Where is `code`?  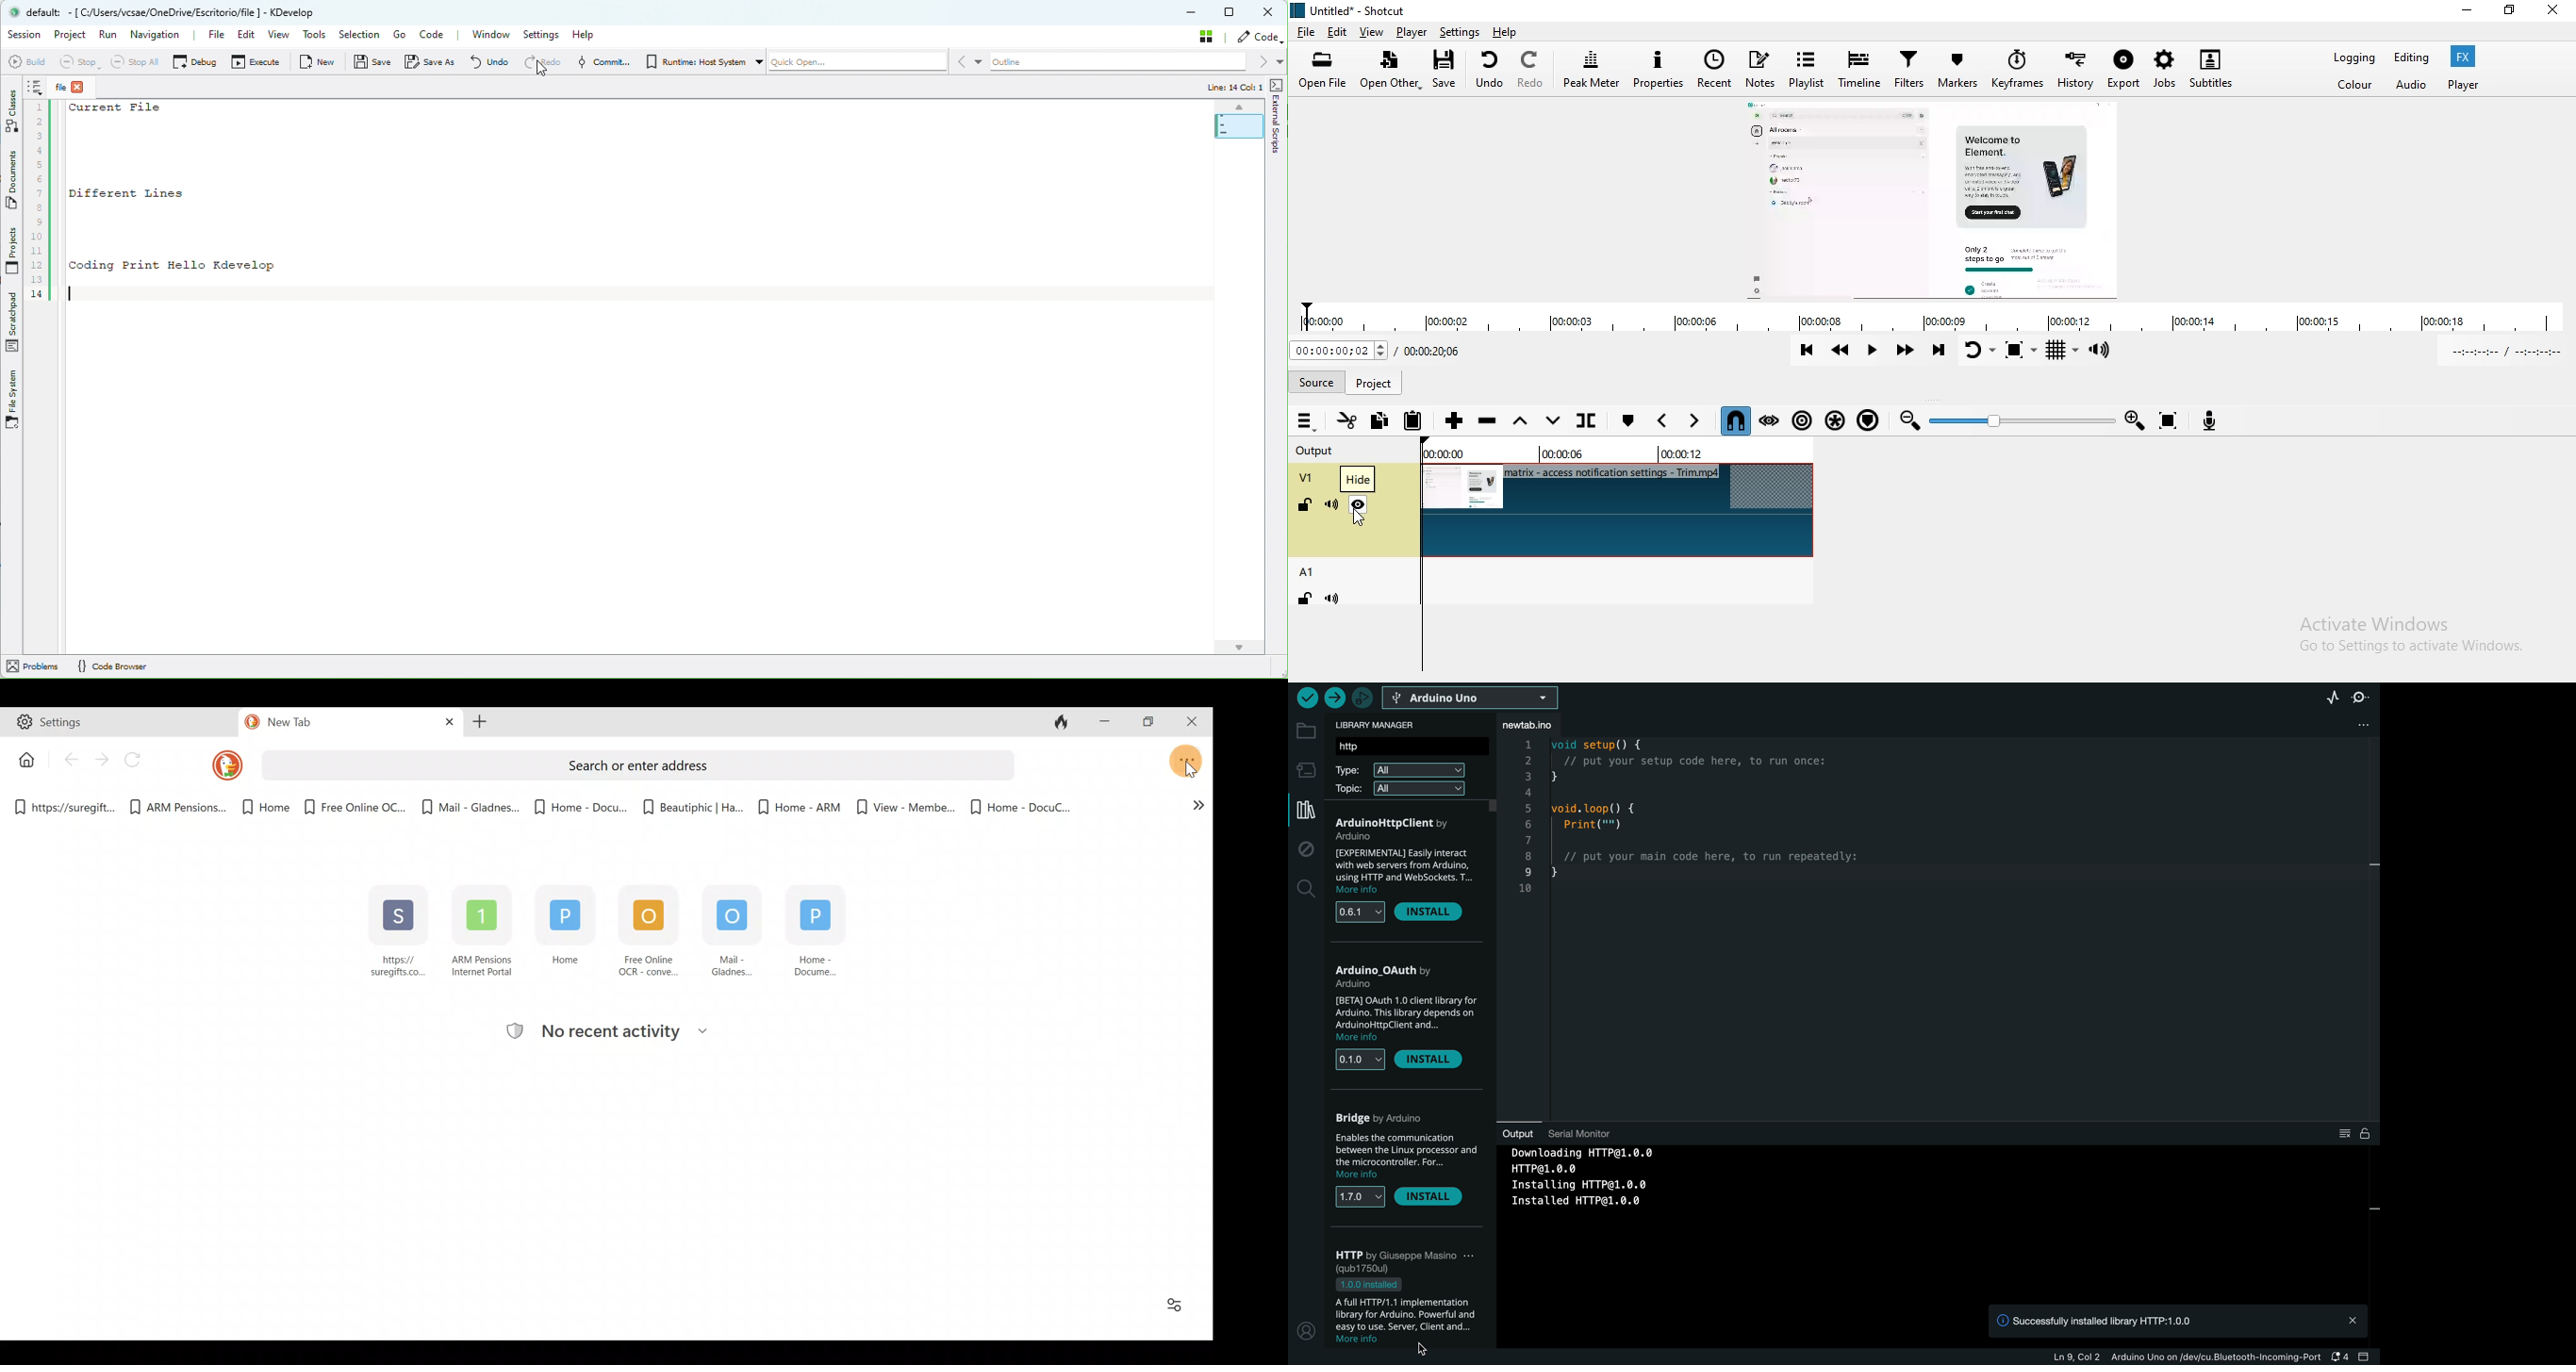 code is located at coordinates (1694, 831).